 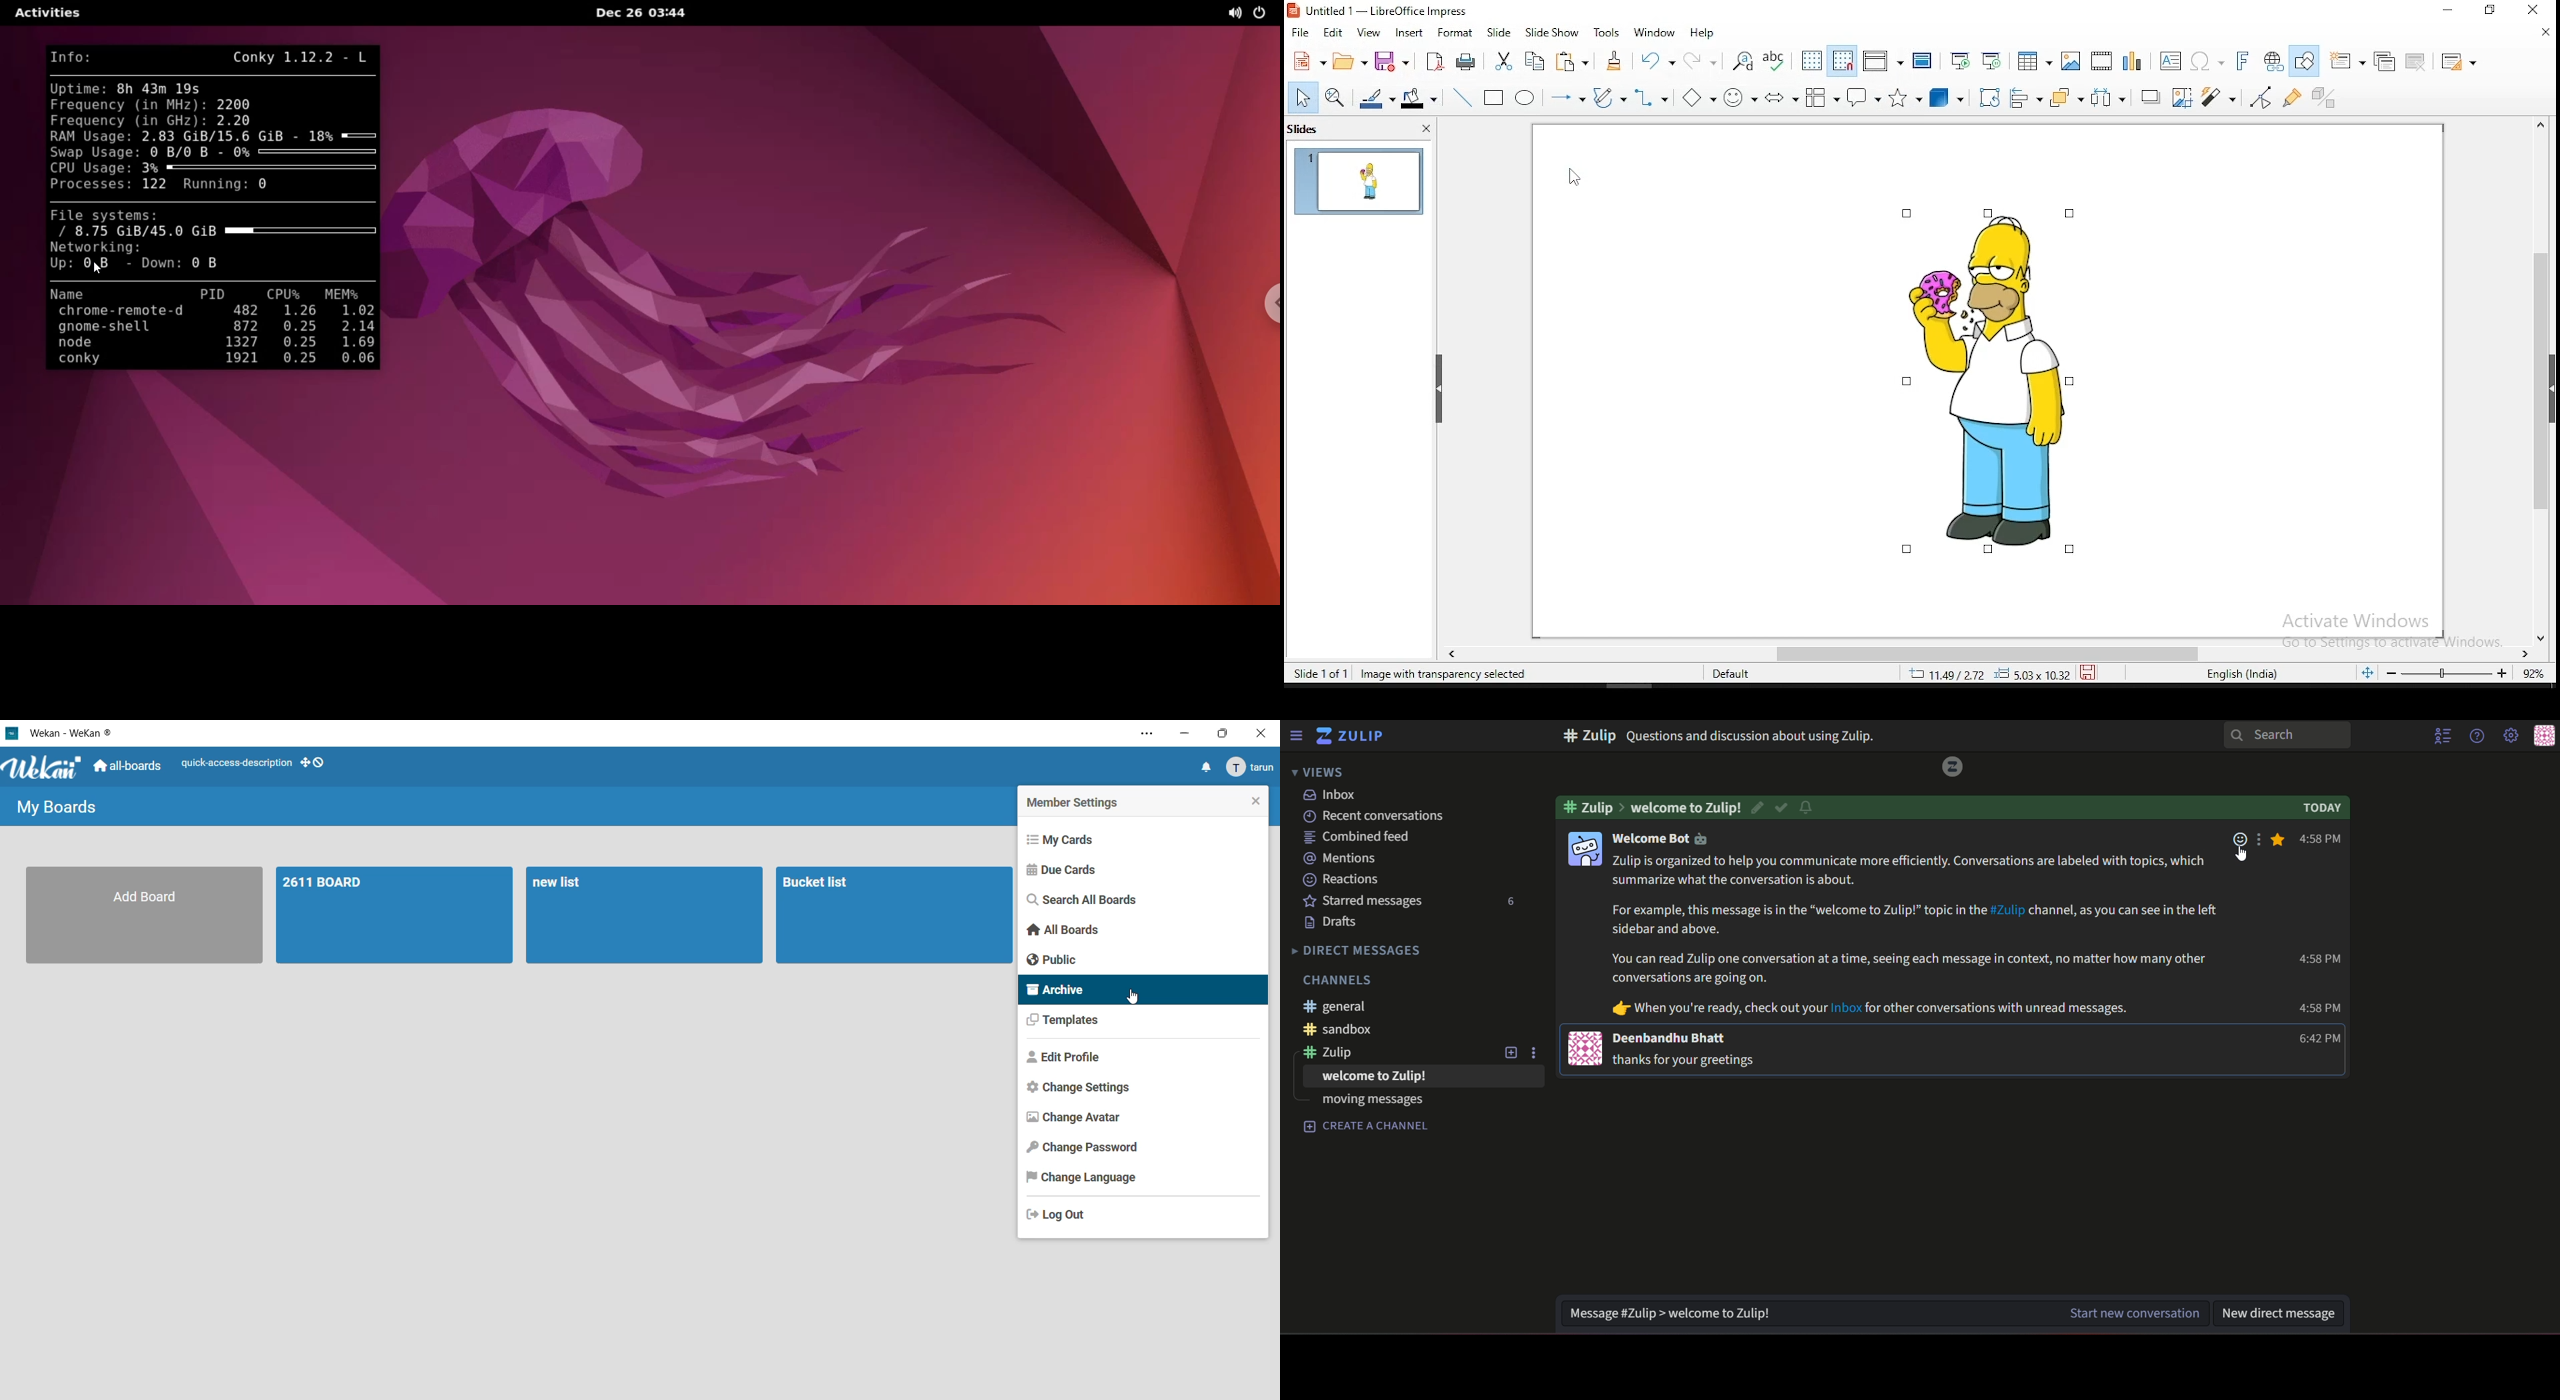 I want to click on Cursor, so click(x=2239, y=856).